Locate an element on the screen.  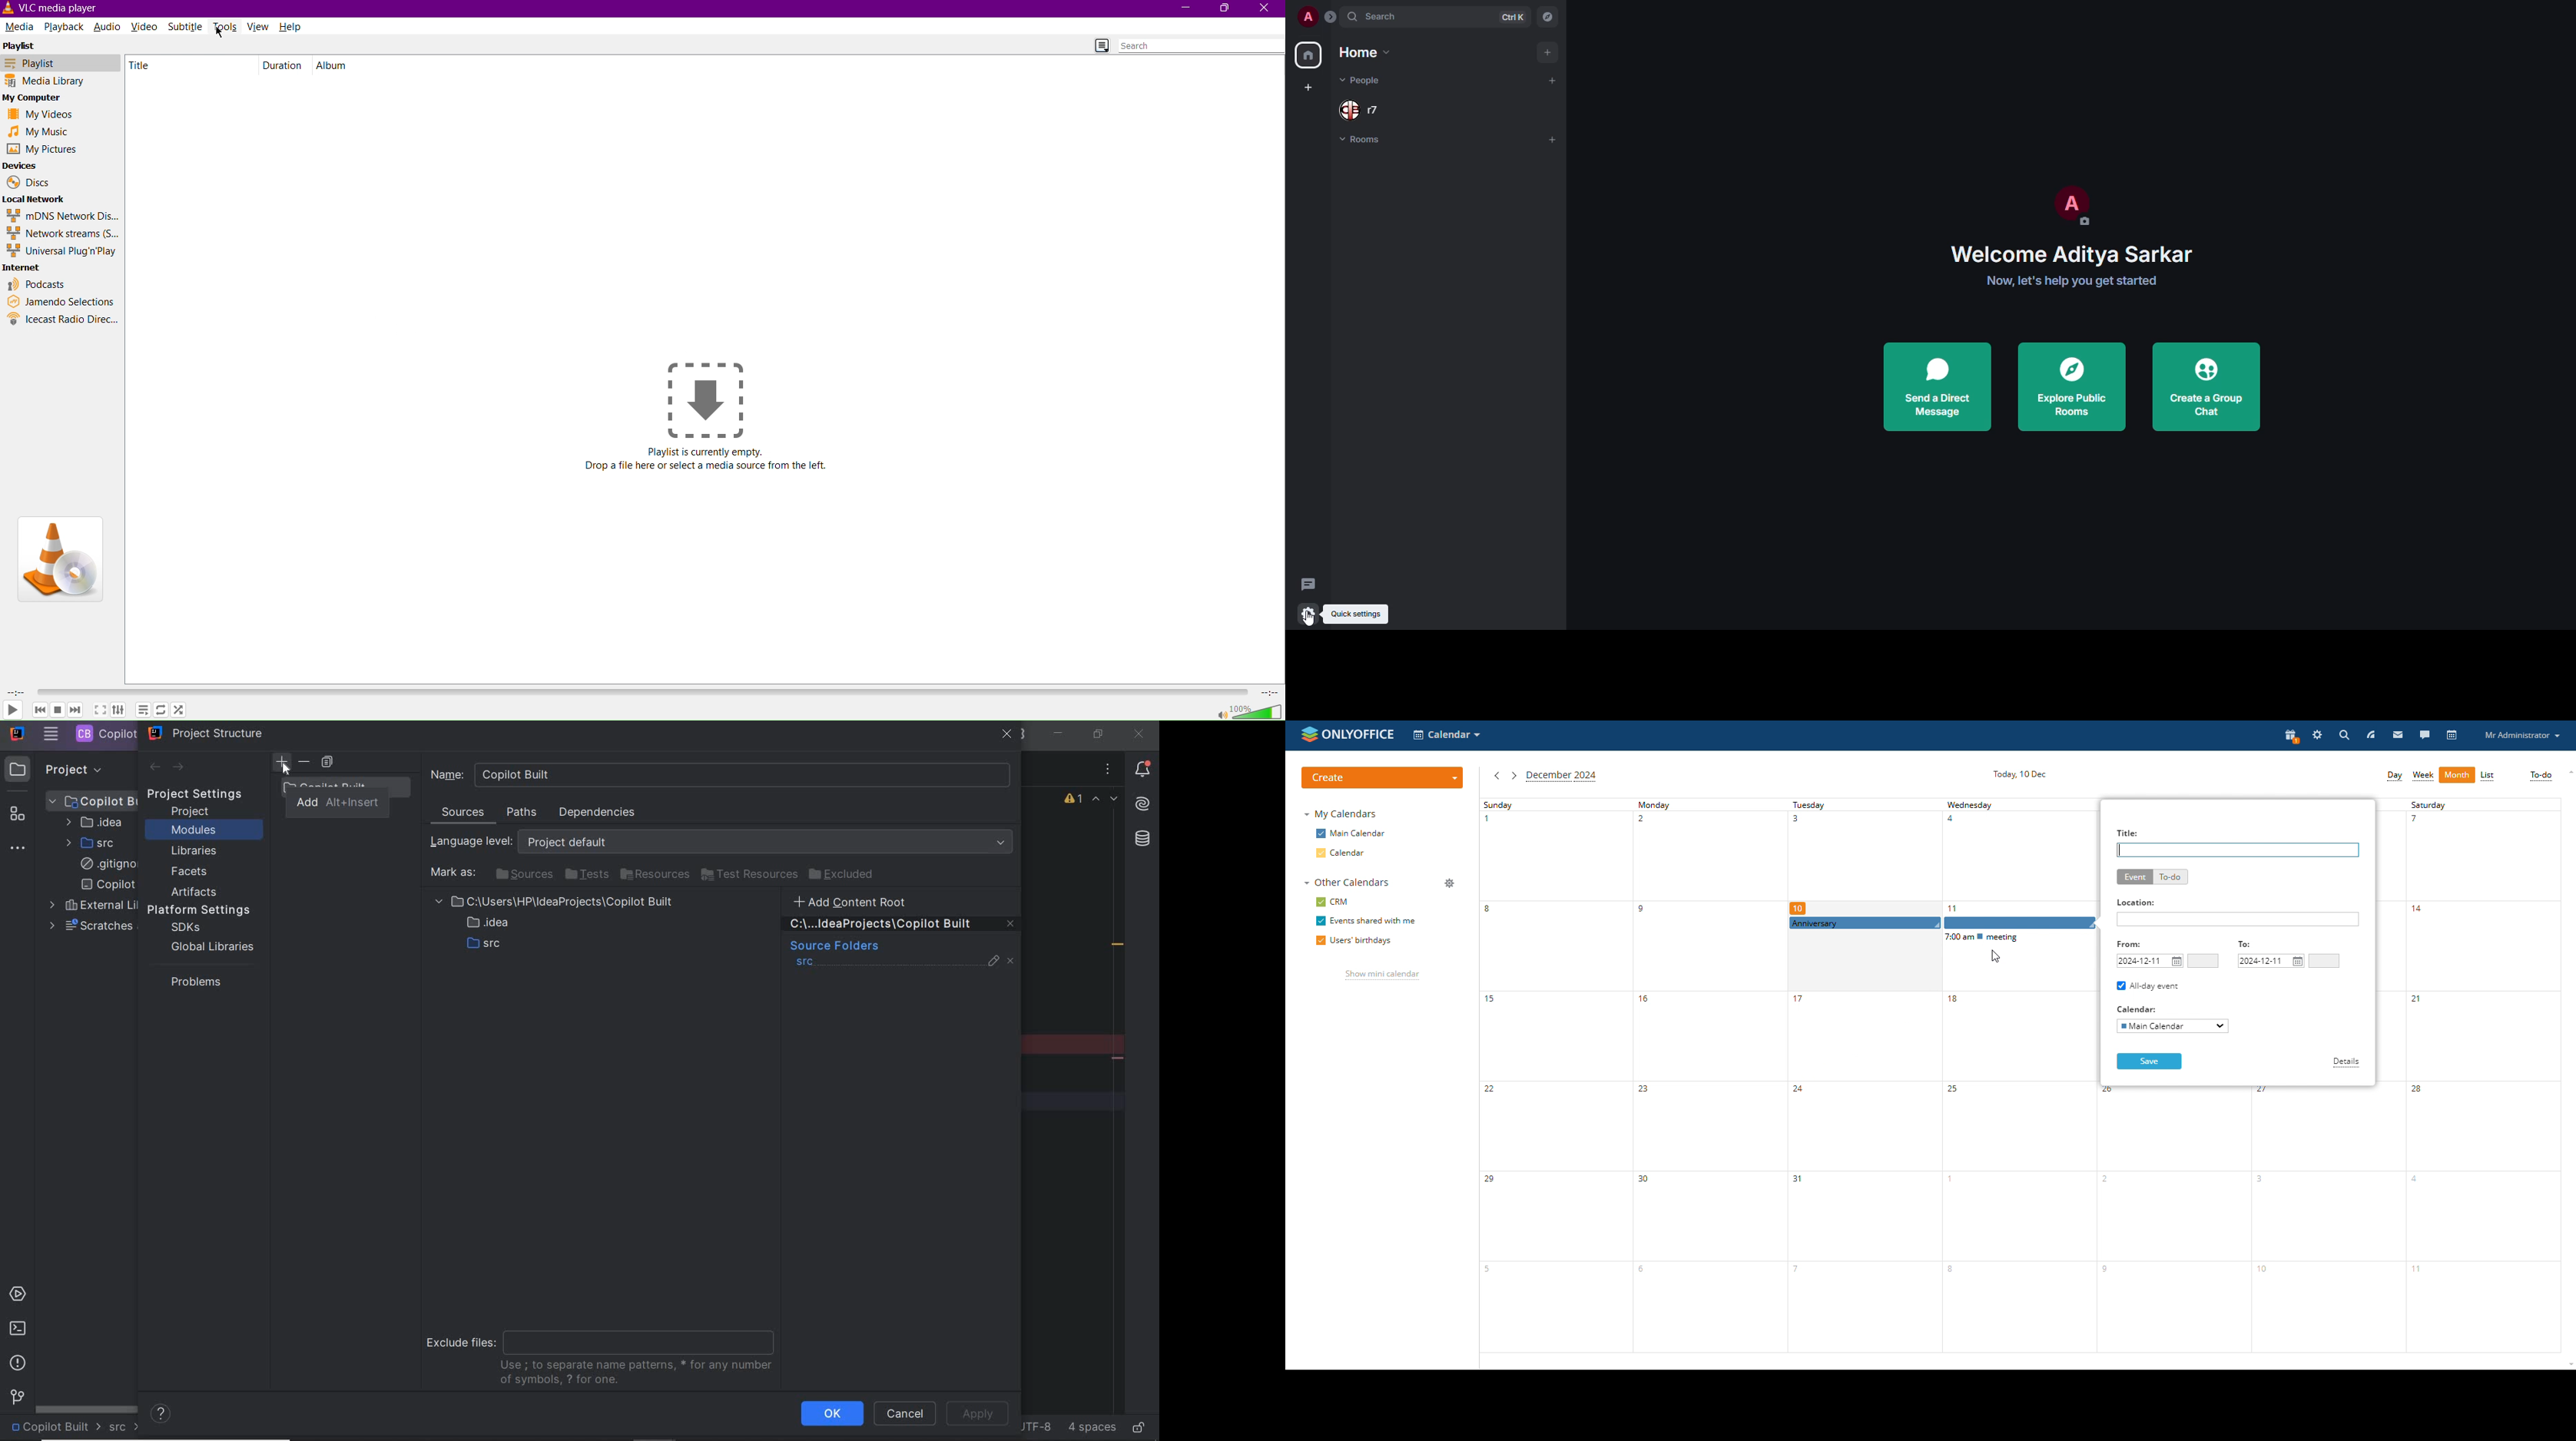
wednesday is located at coordinates (2018, 1075).